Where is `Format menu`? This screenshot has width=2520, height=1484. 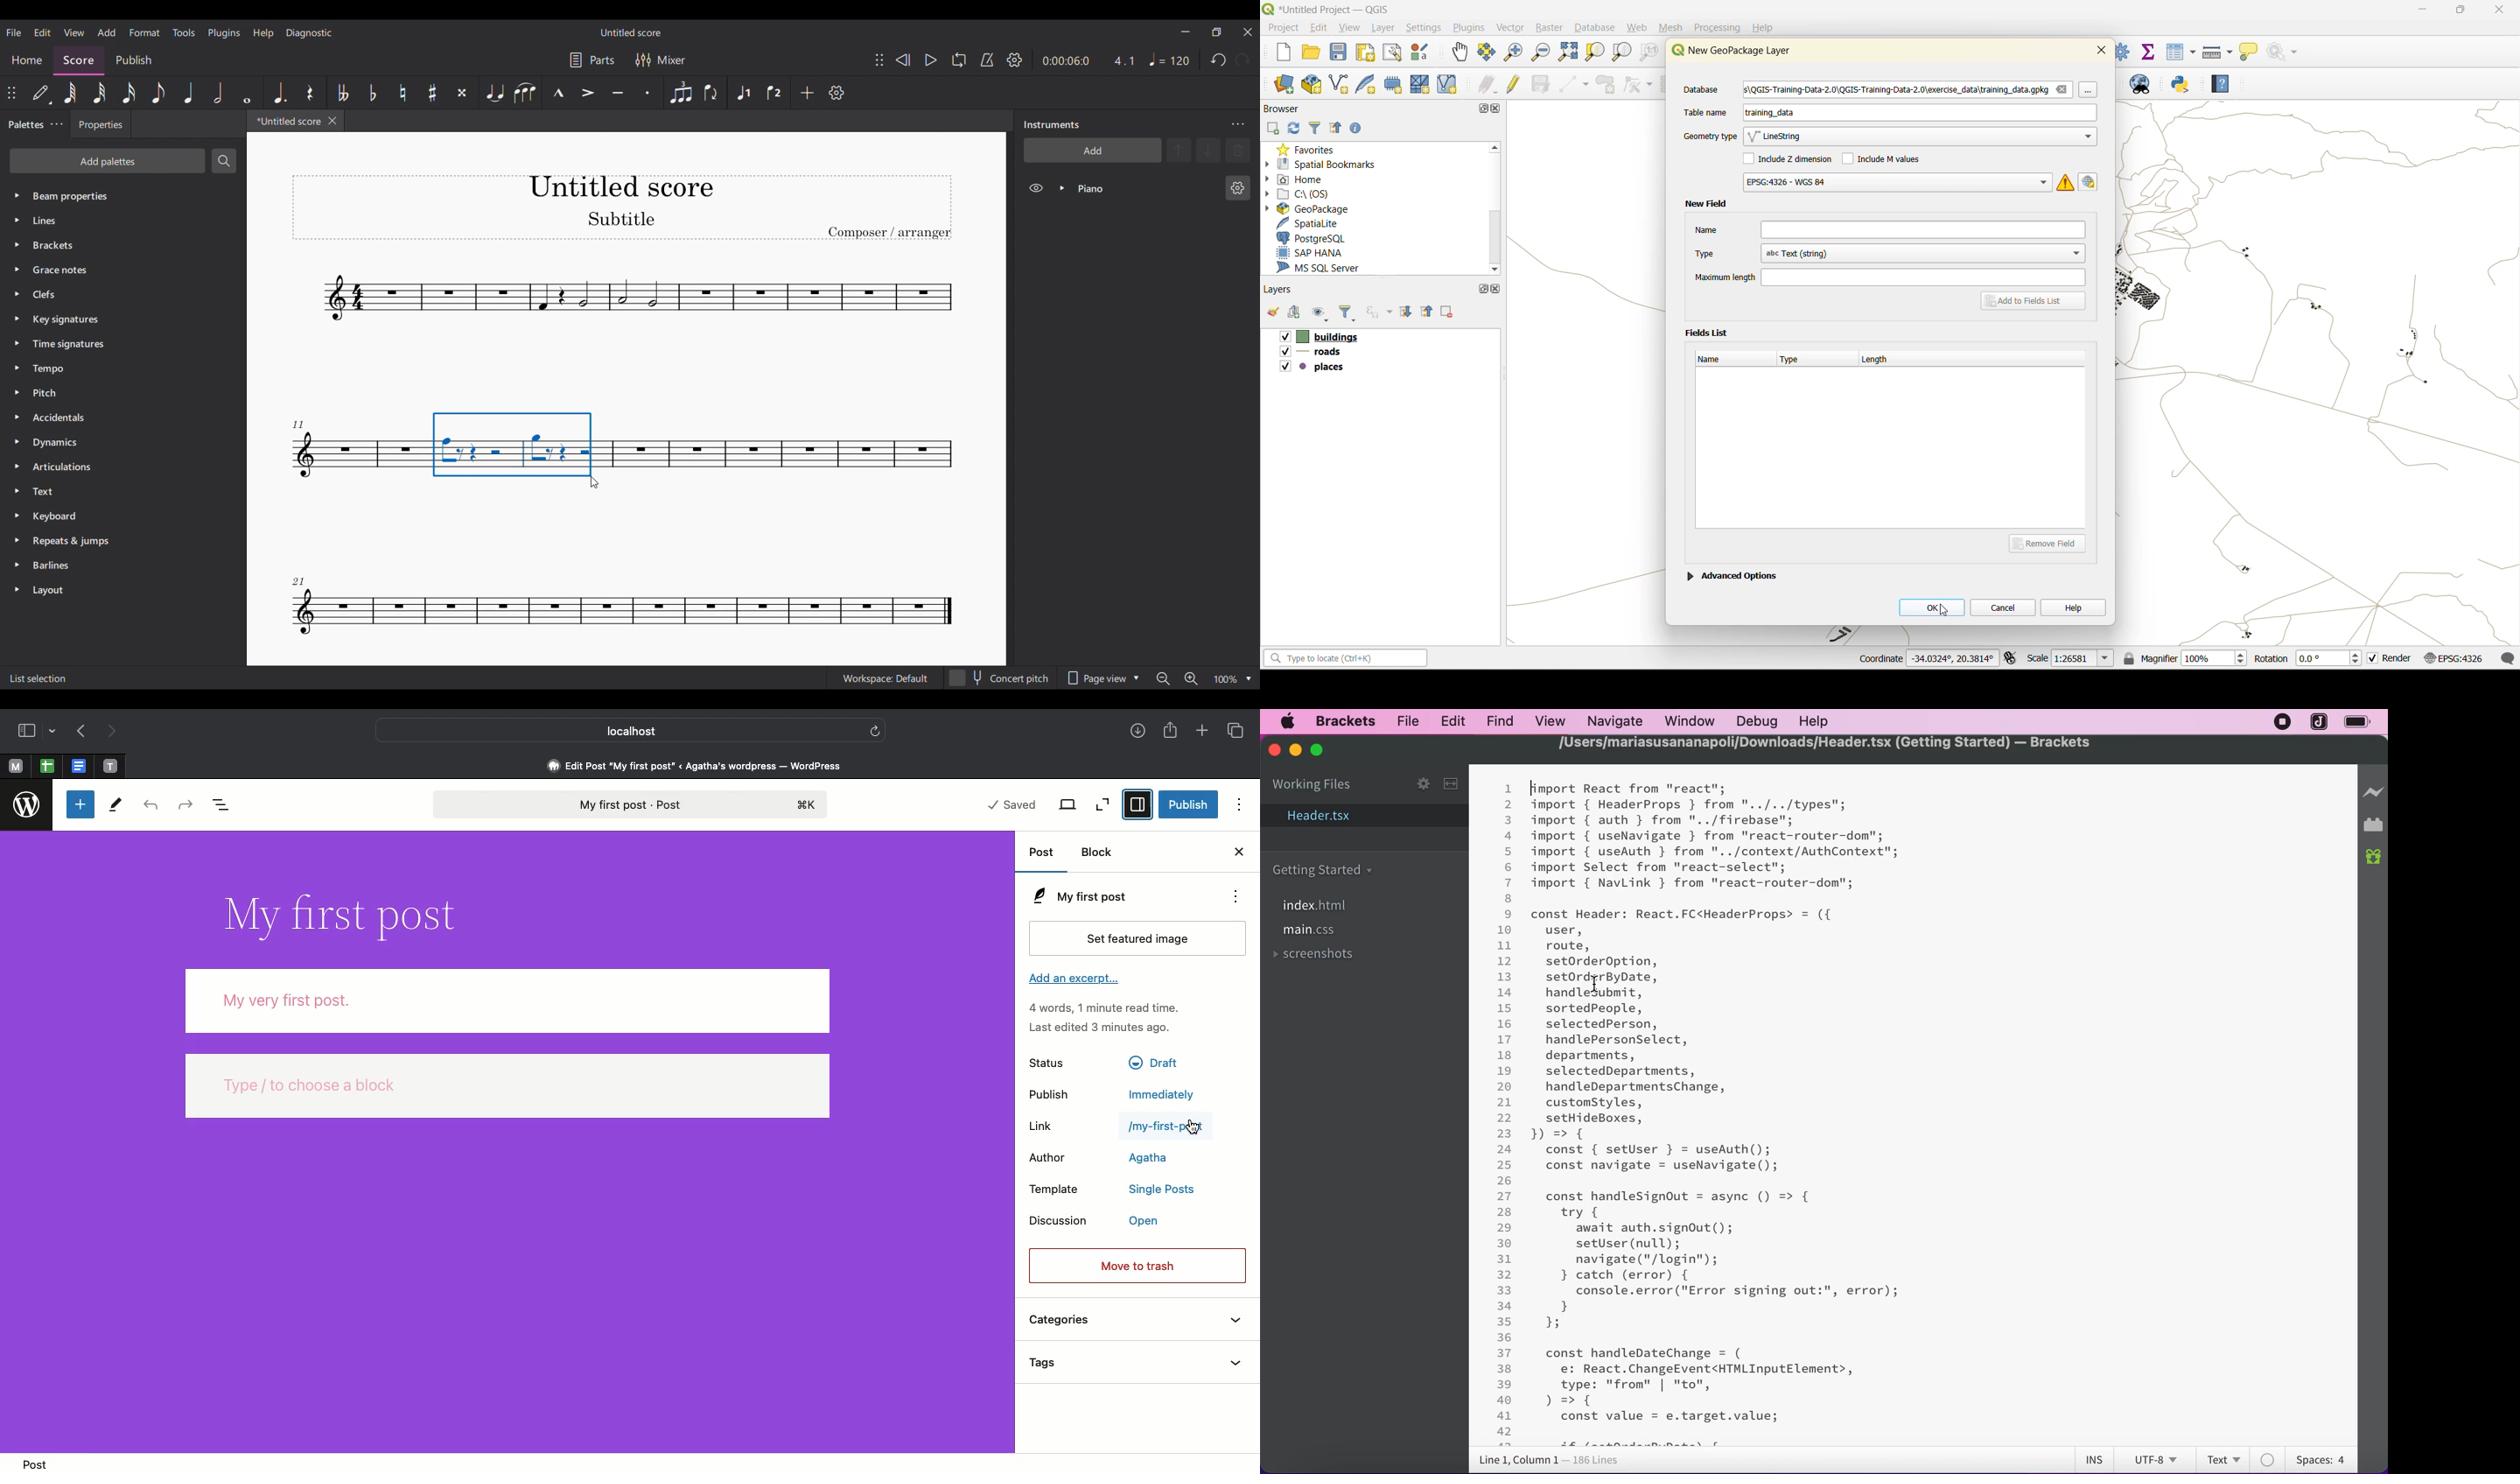
Format menu is located at coordinates (144, 32).